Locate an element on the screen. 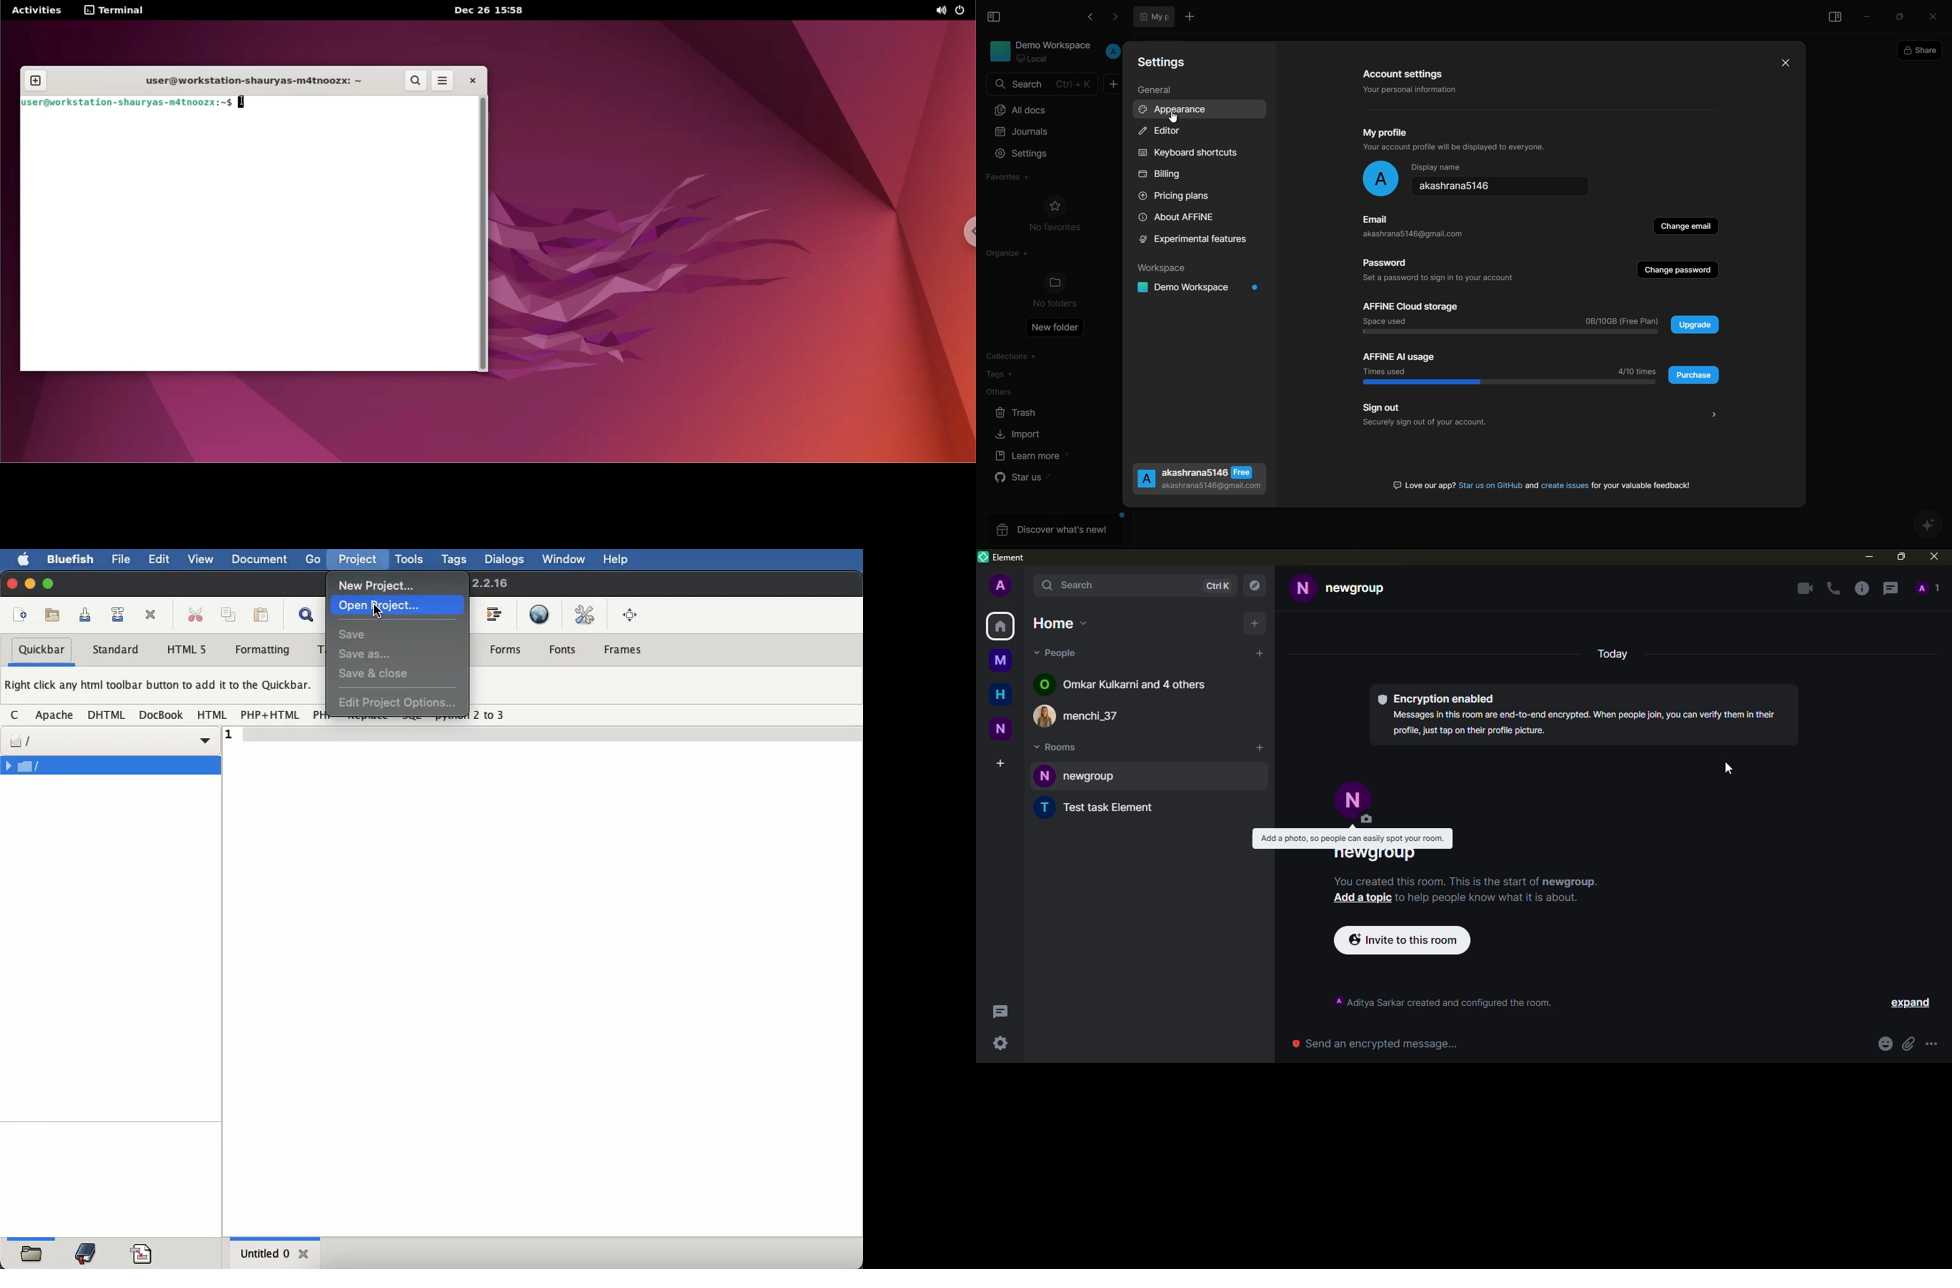  video call is located at coordinates (1805, 588).